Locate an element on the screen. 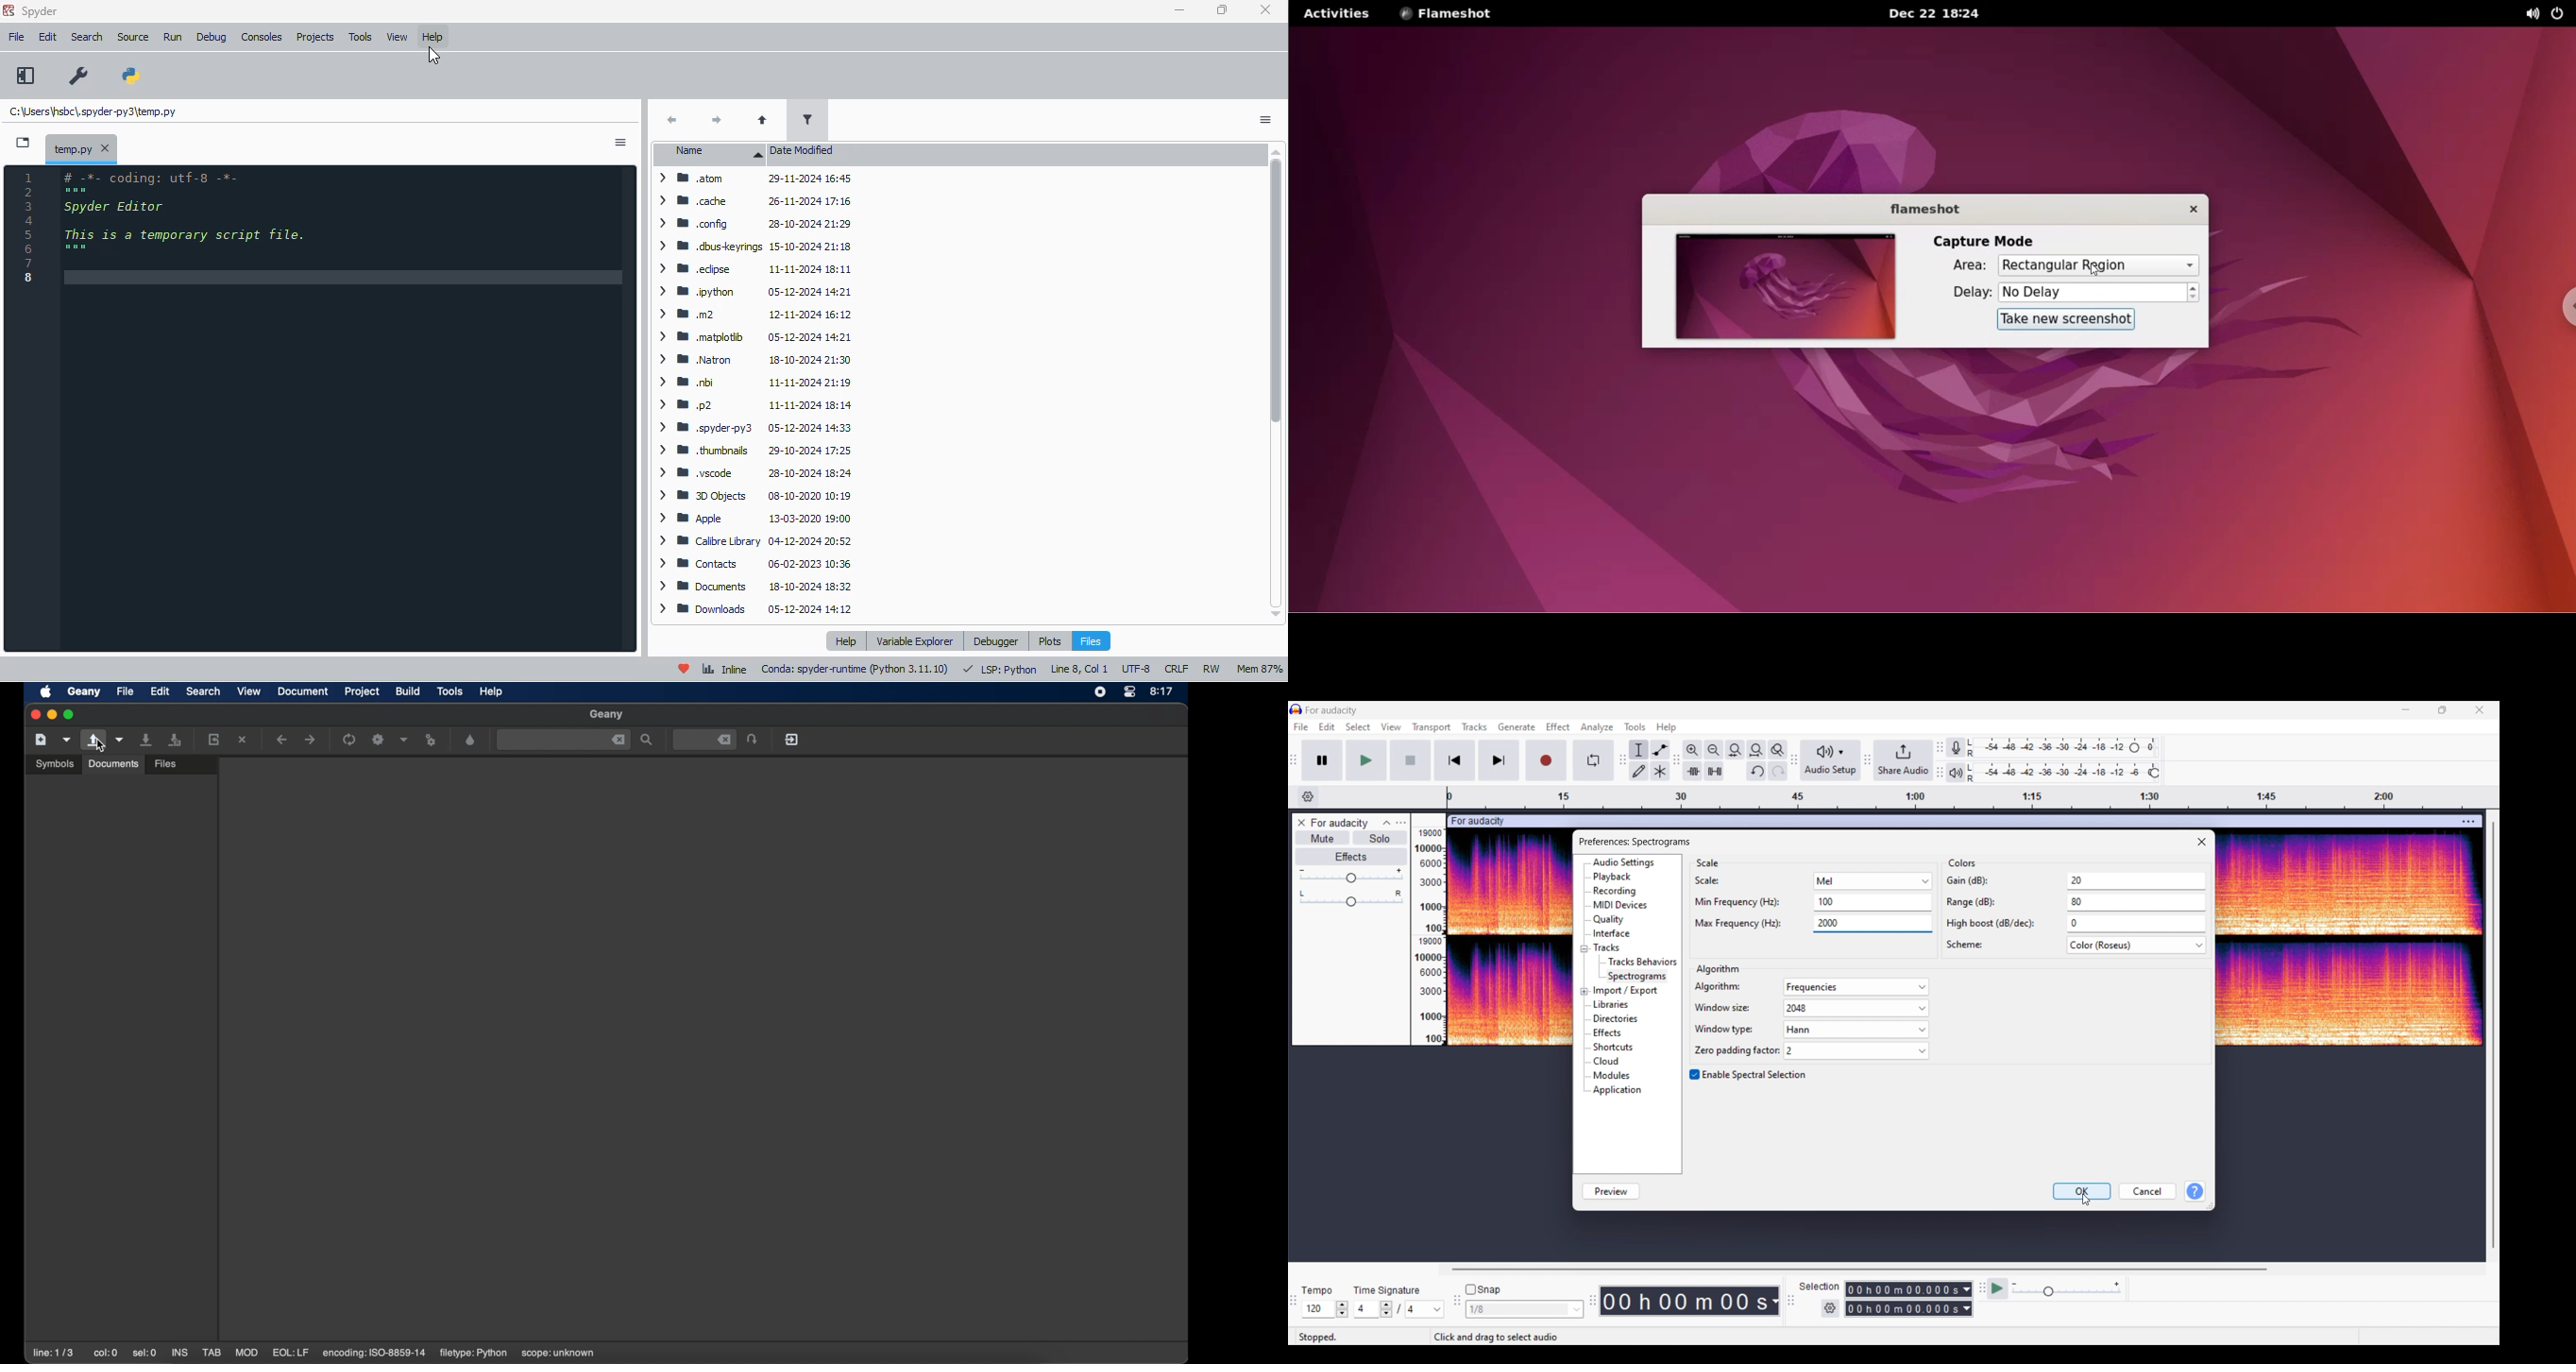 The height and width of the screenshot is (1372, 2576). midi devices is located at coordinates (1621, 906).